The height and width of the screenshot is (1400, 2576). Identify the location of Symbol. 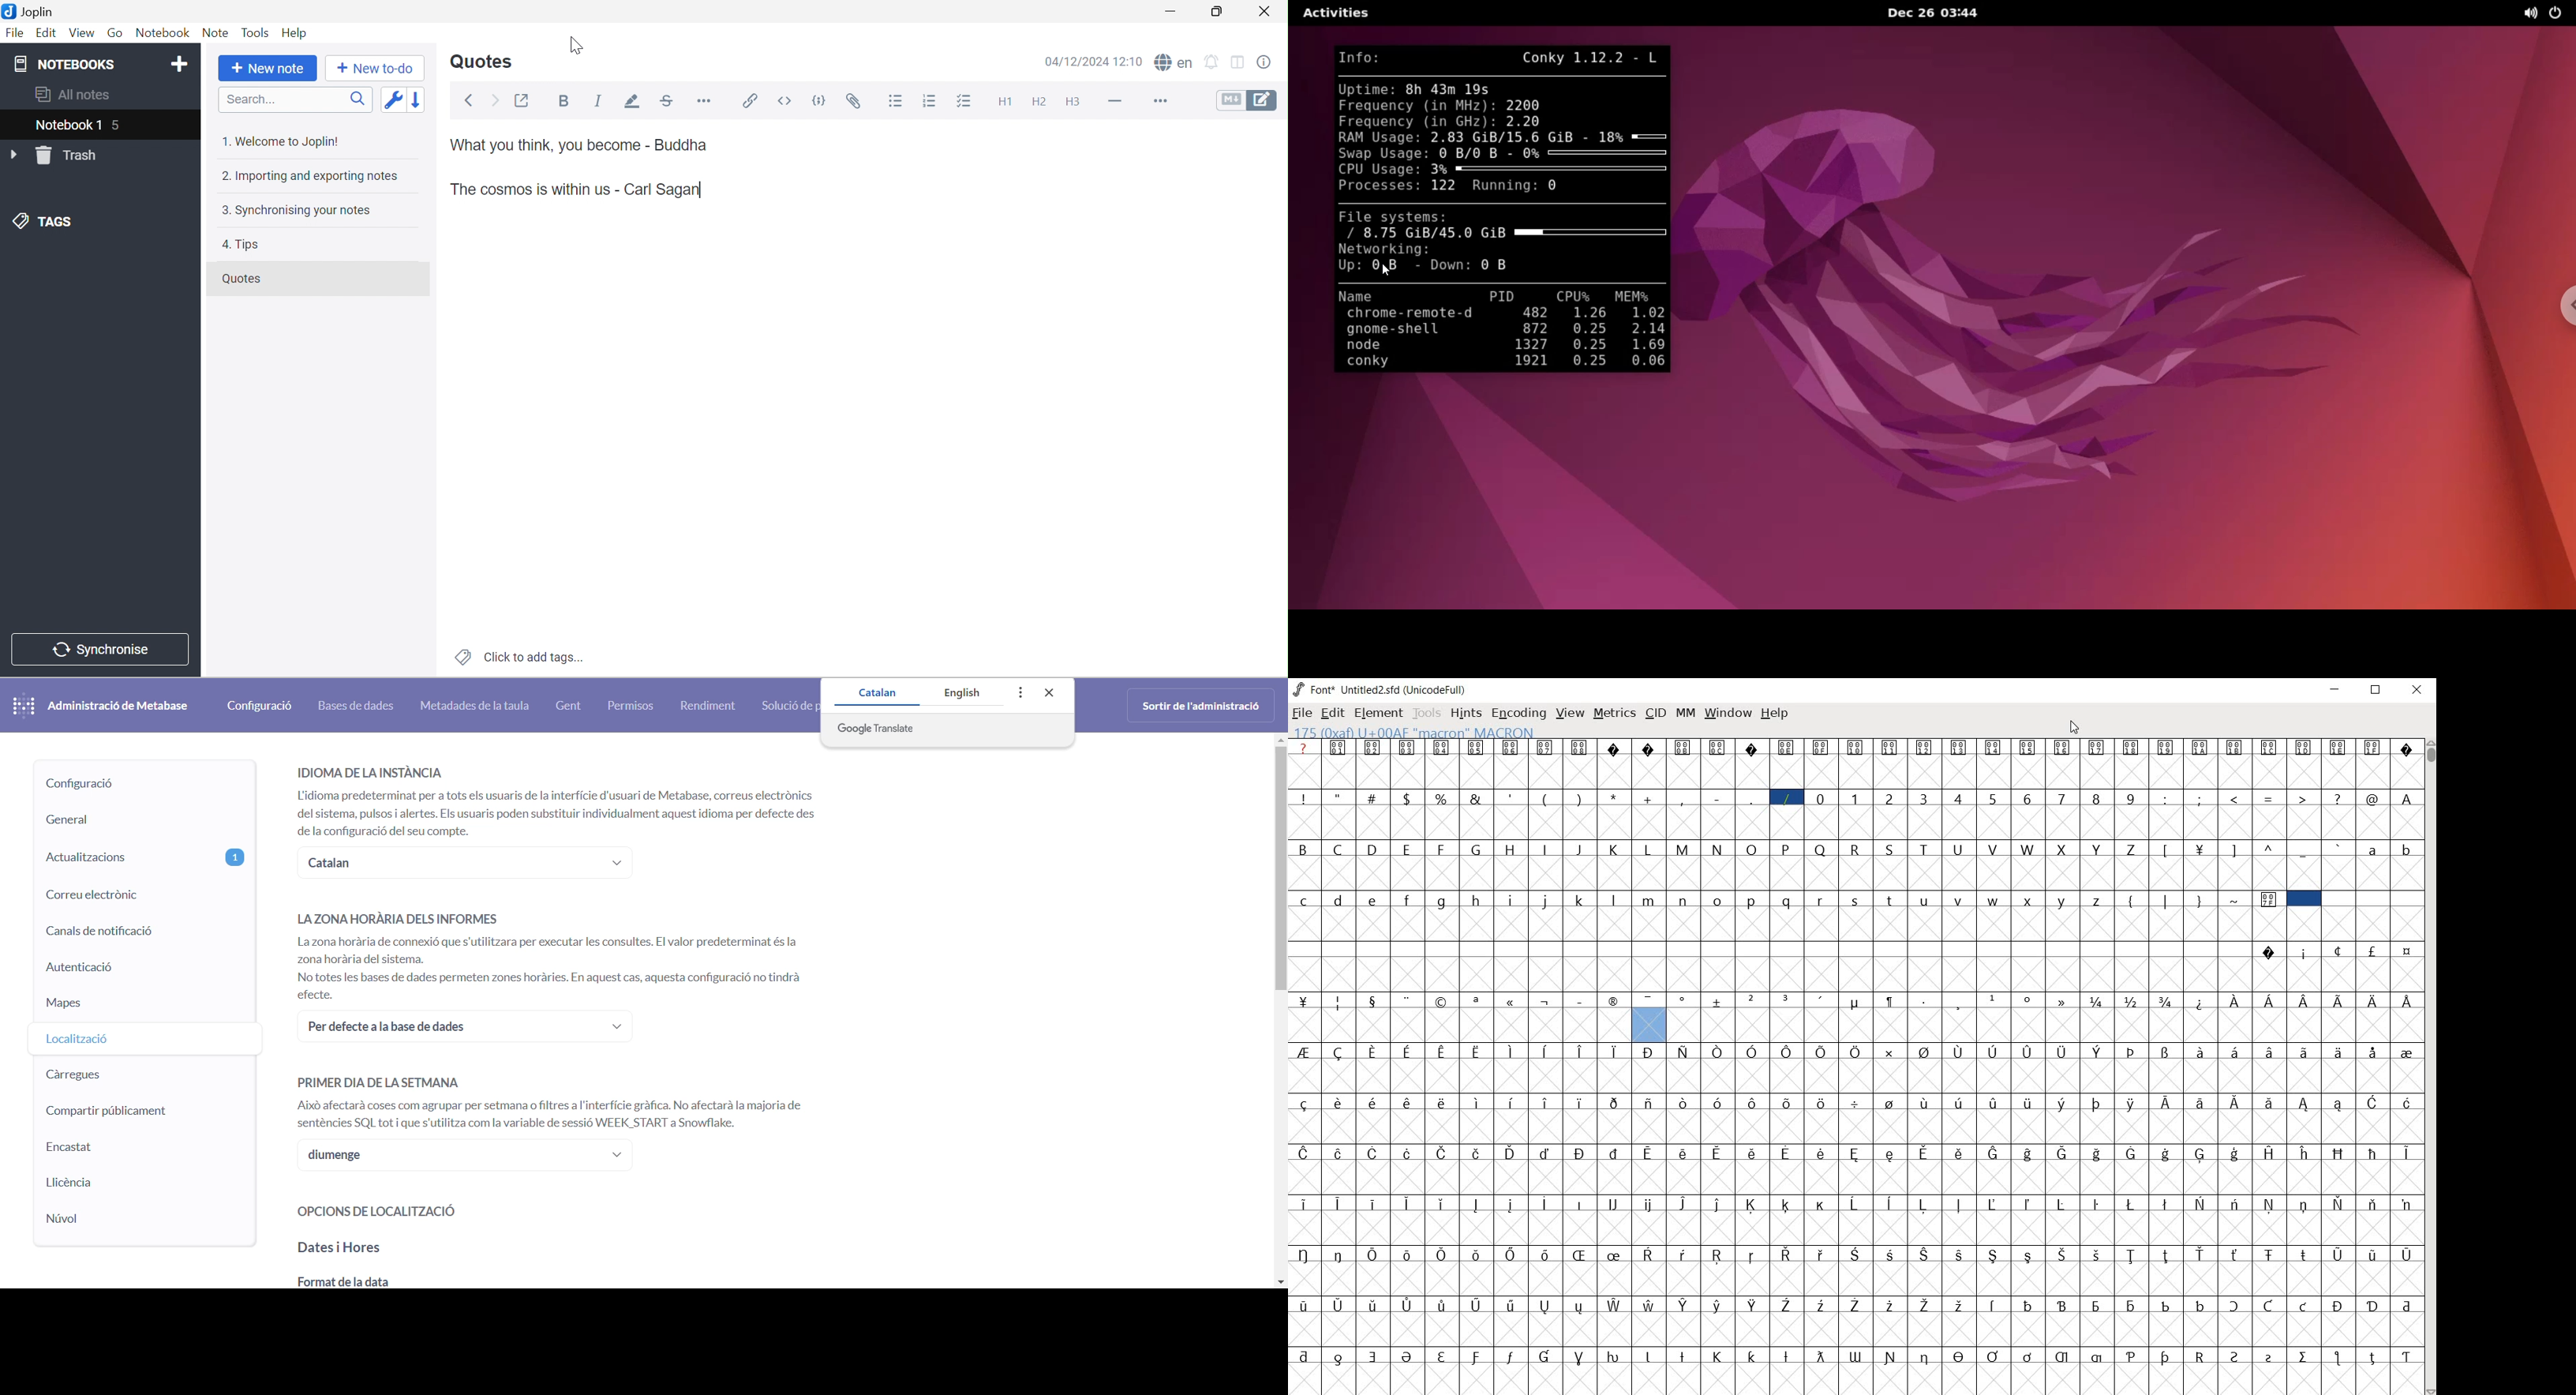
(2028, 1304).